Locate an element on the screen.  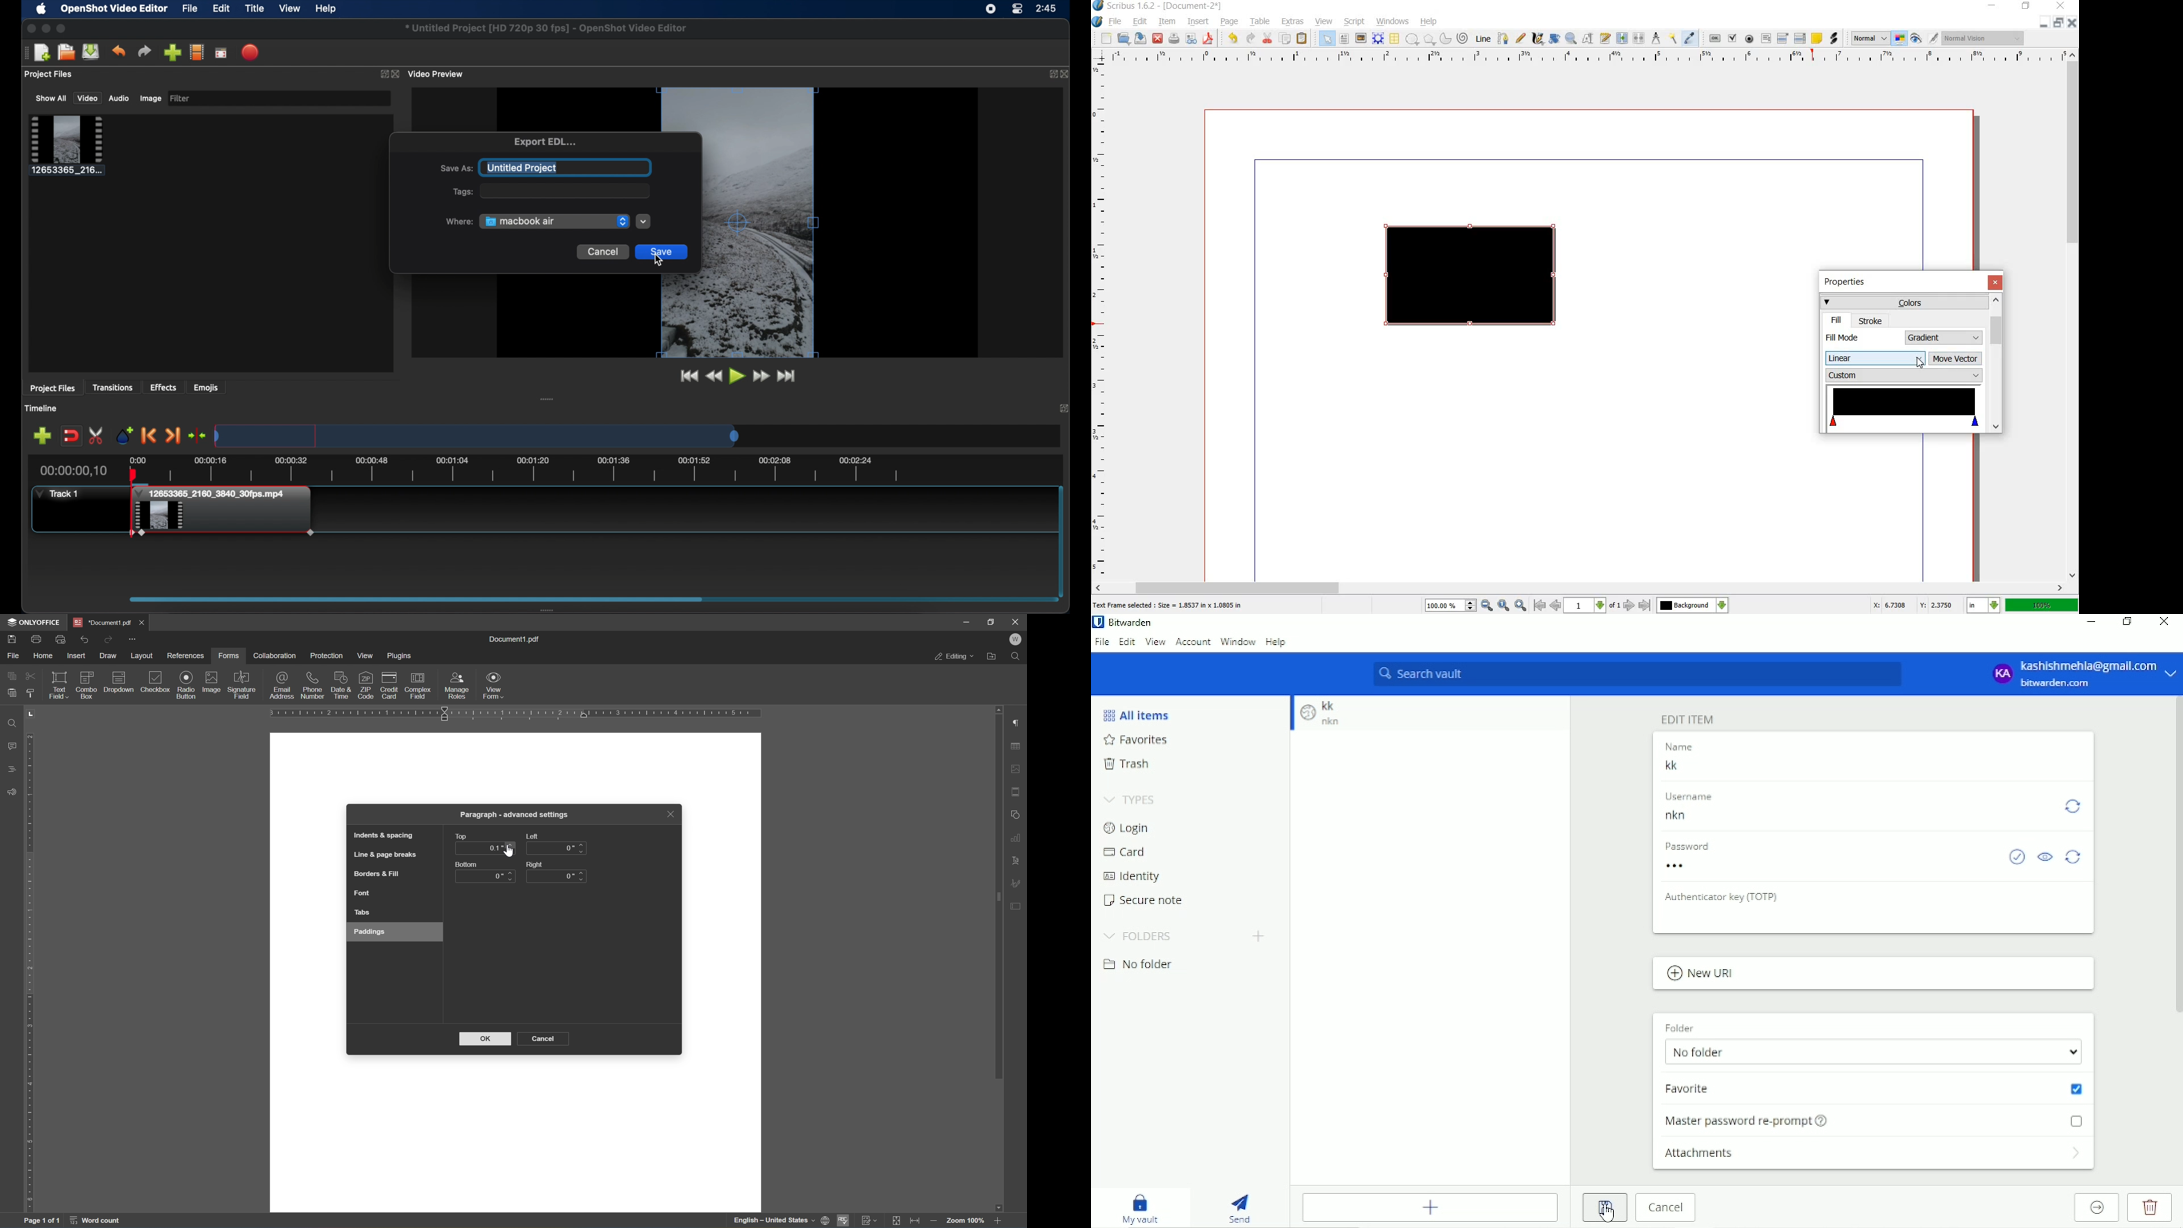
print is located at coordinates (36, 638).